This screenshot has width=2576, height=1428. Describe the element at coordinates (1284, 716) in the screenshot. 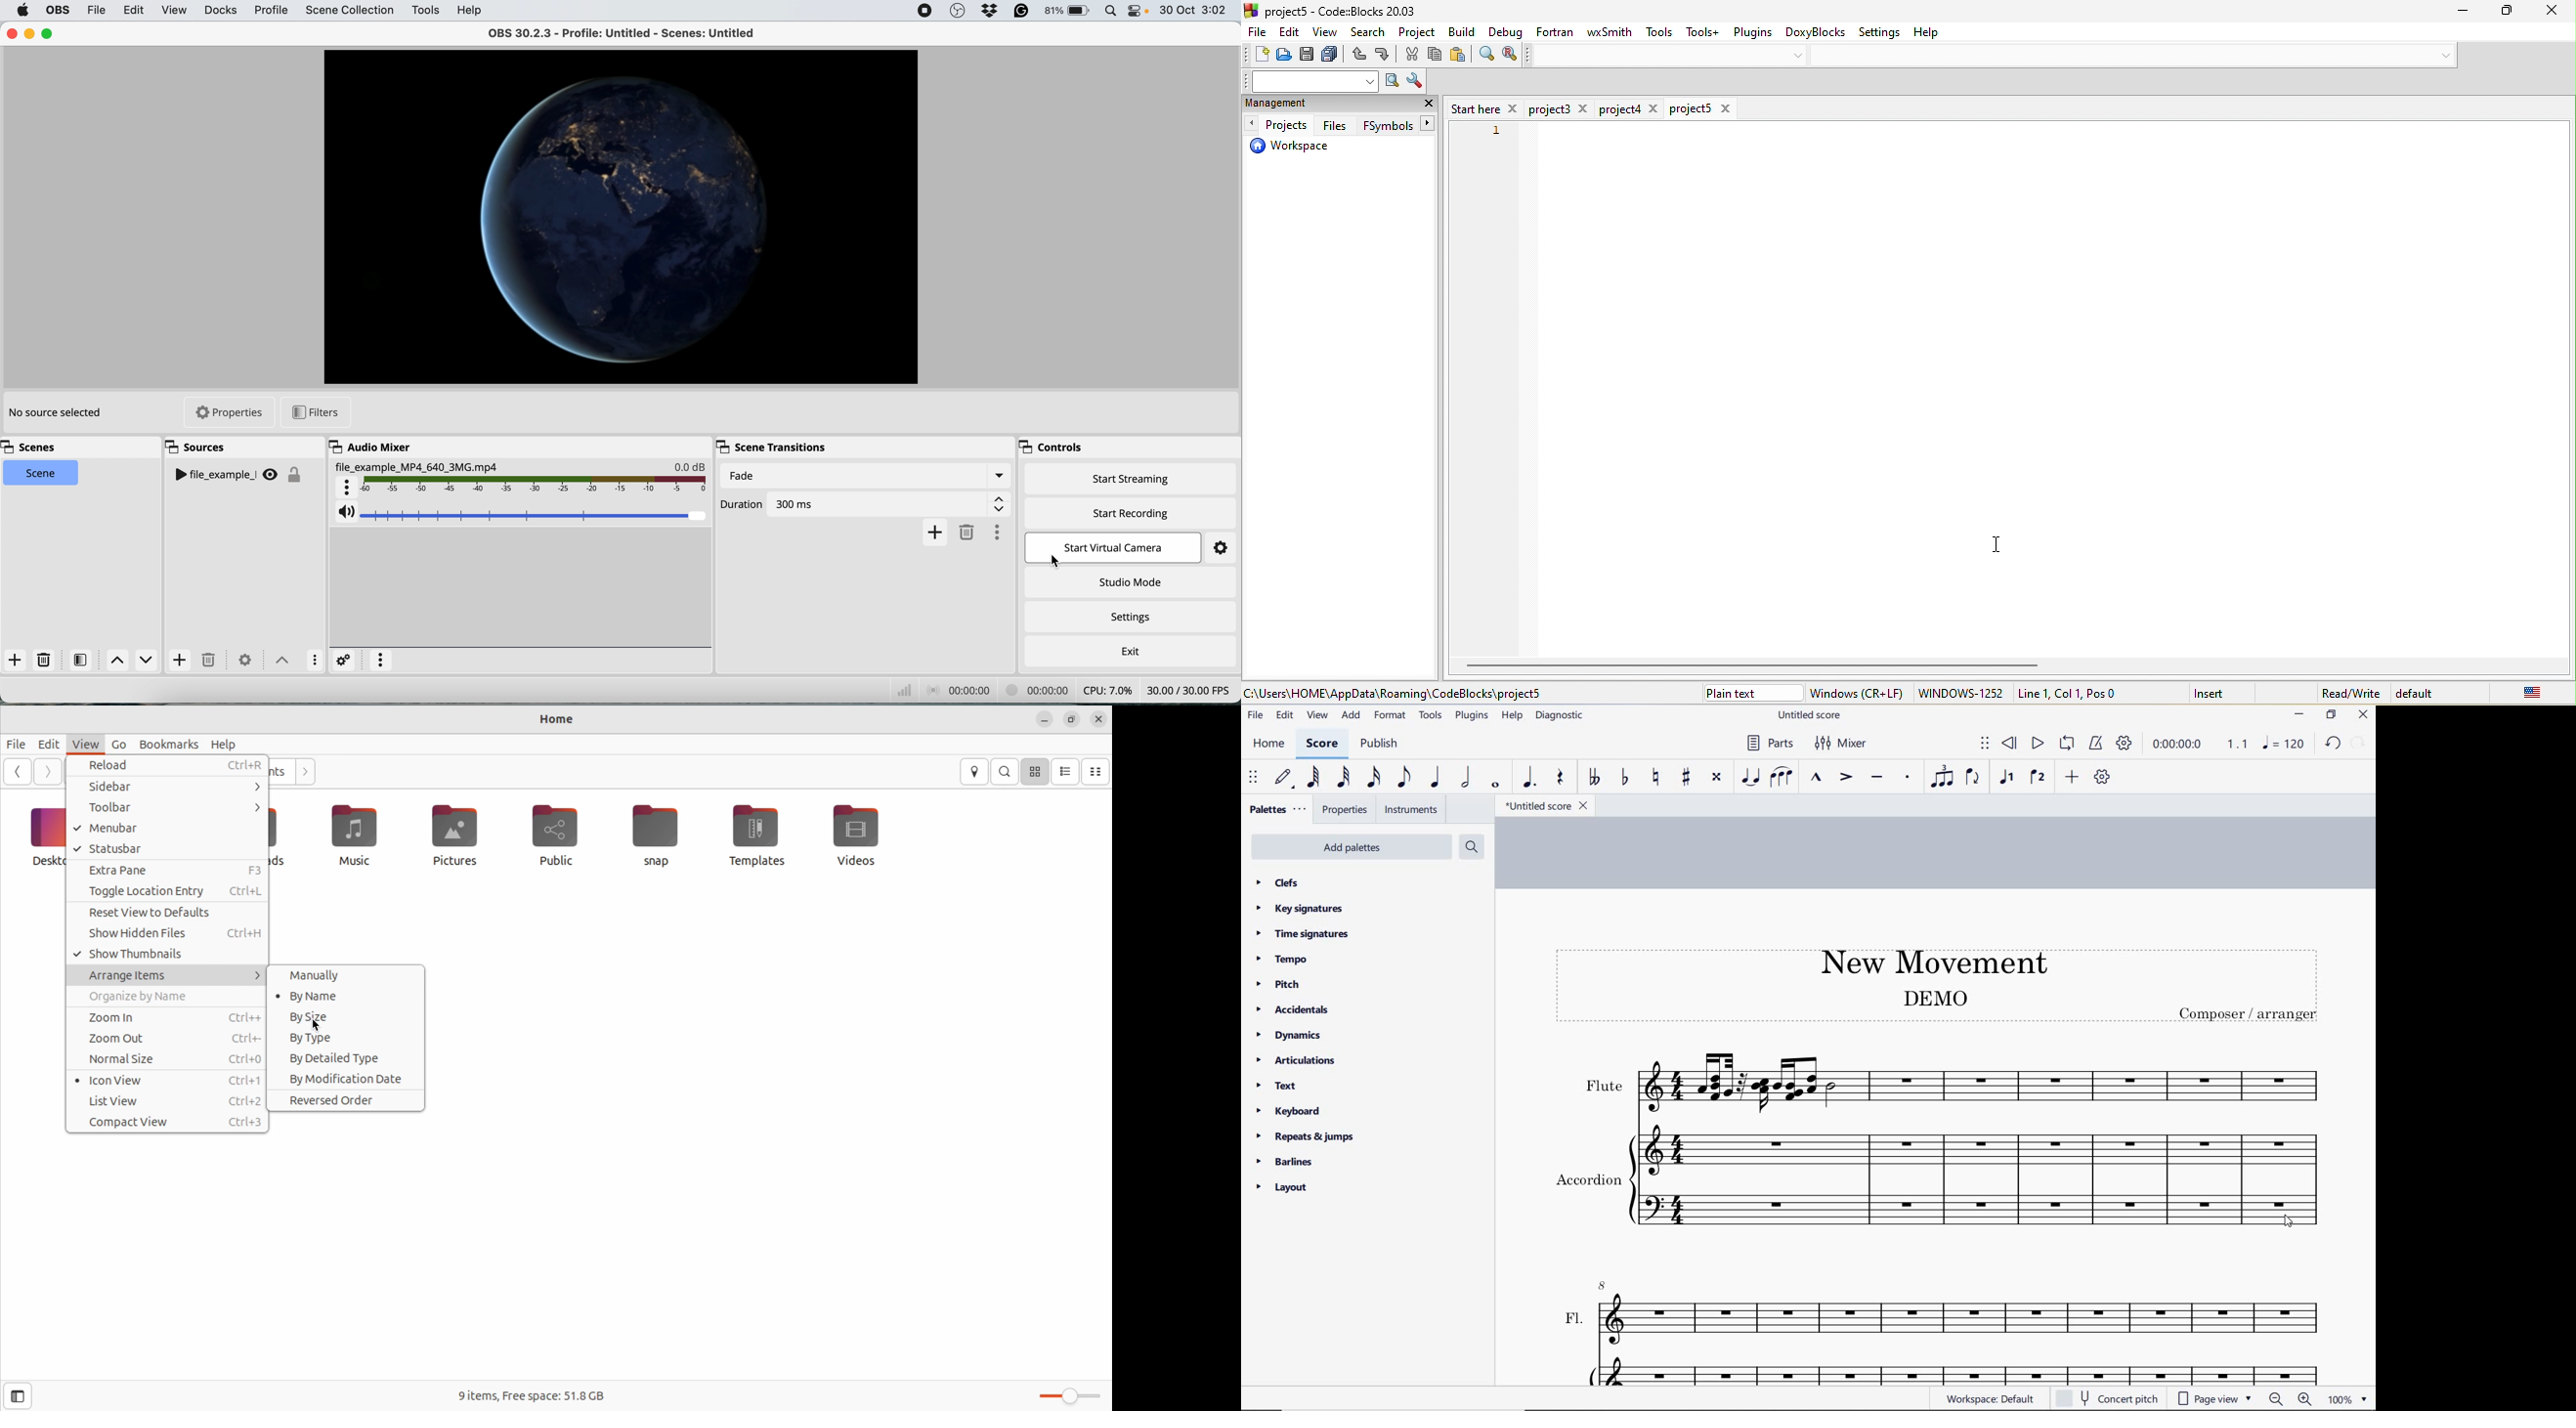

I see `edit` at that location.